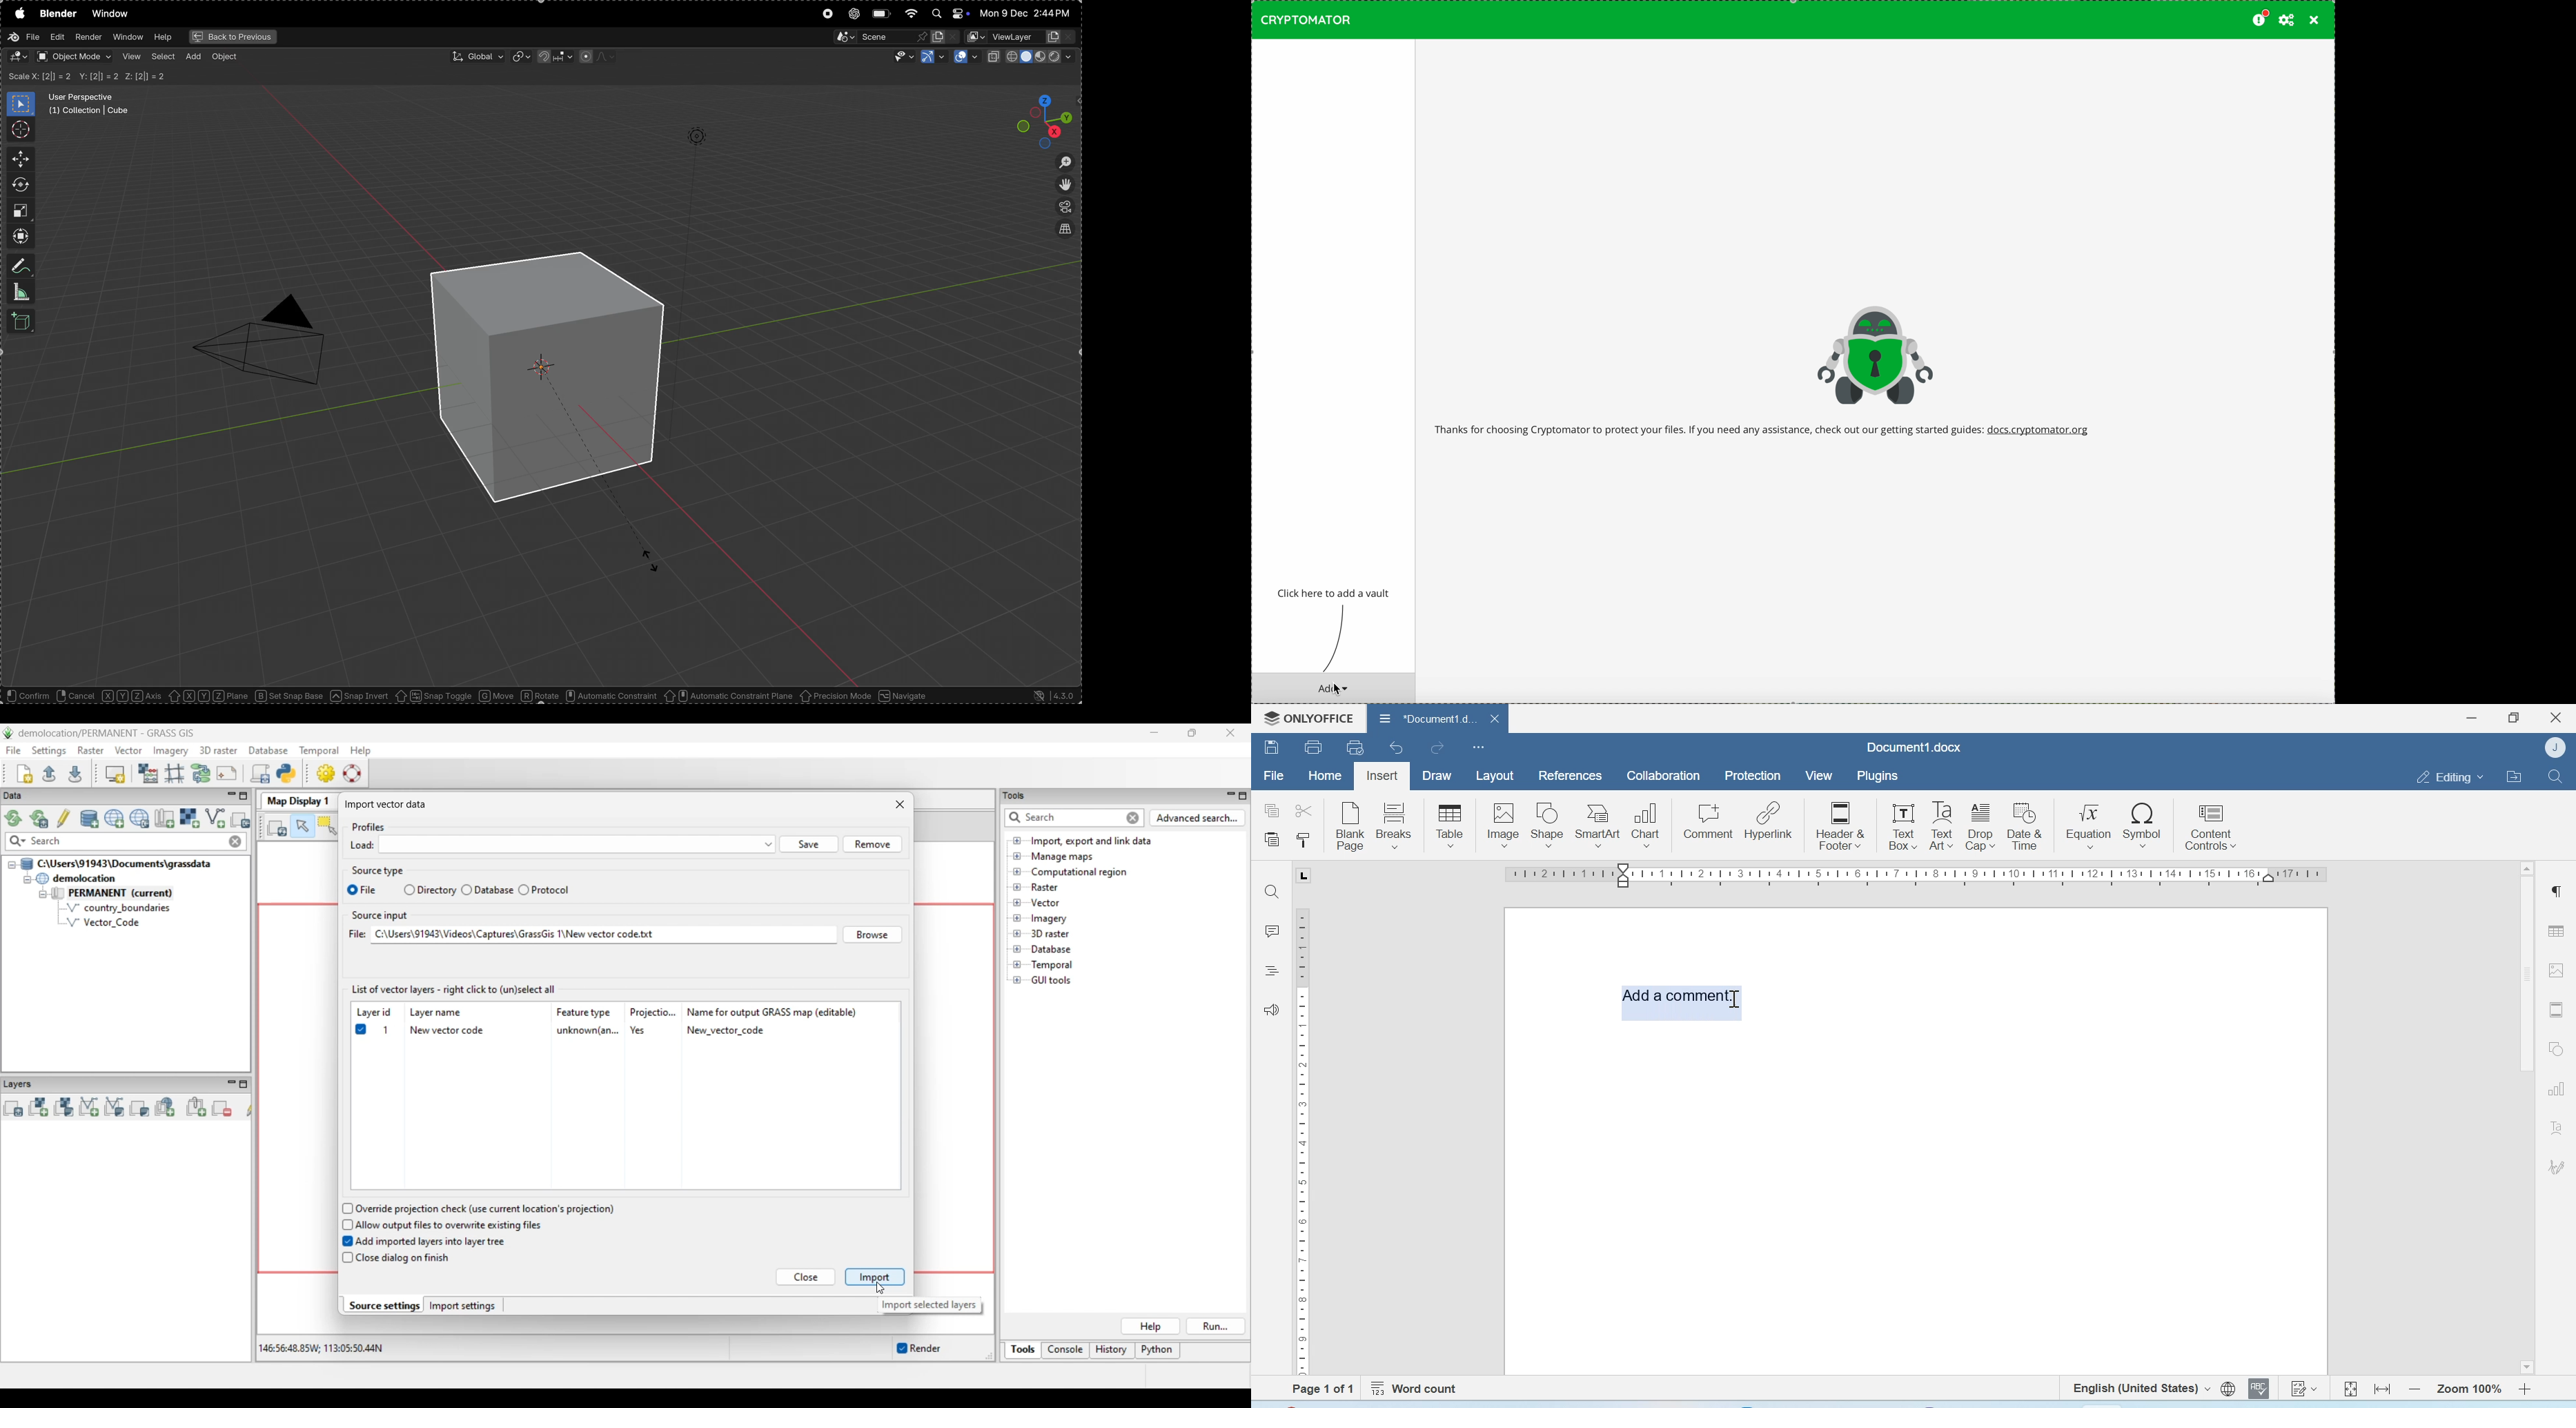 The width and height of the screenshot is (2576, 1428). I want to click on Double click to see files under Manage maps, so click(1063, 857).